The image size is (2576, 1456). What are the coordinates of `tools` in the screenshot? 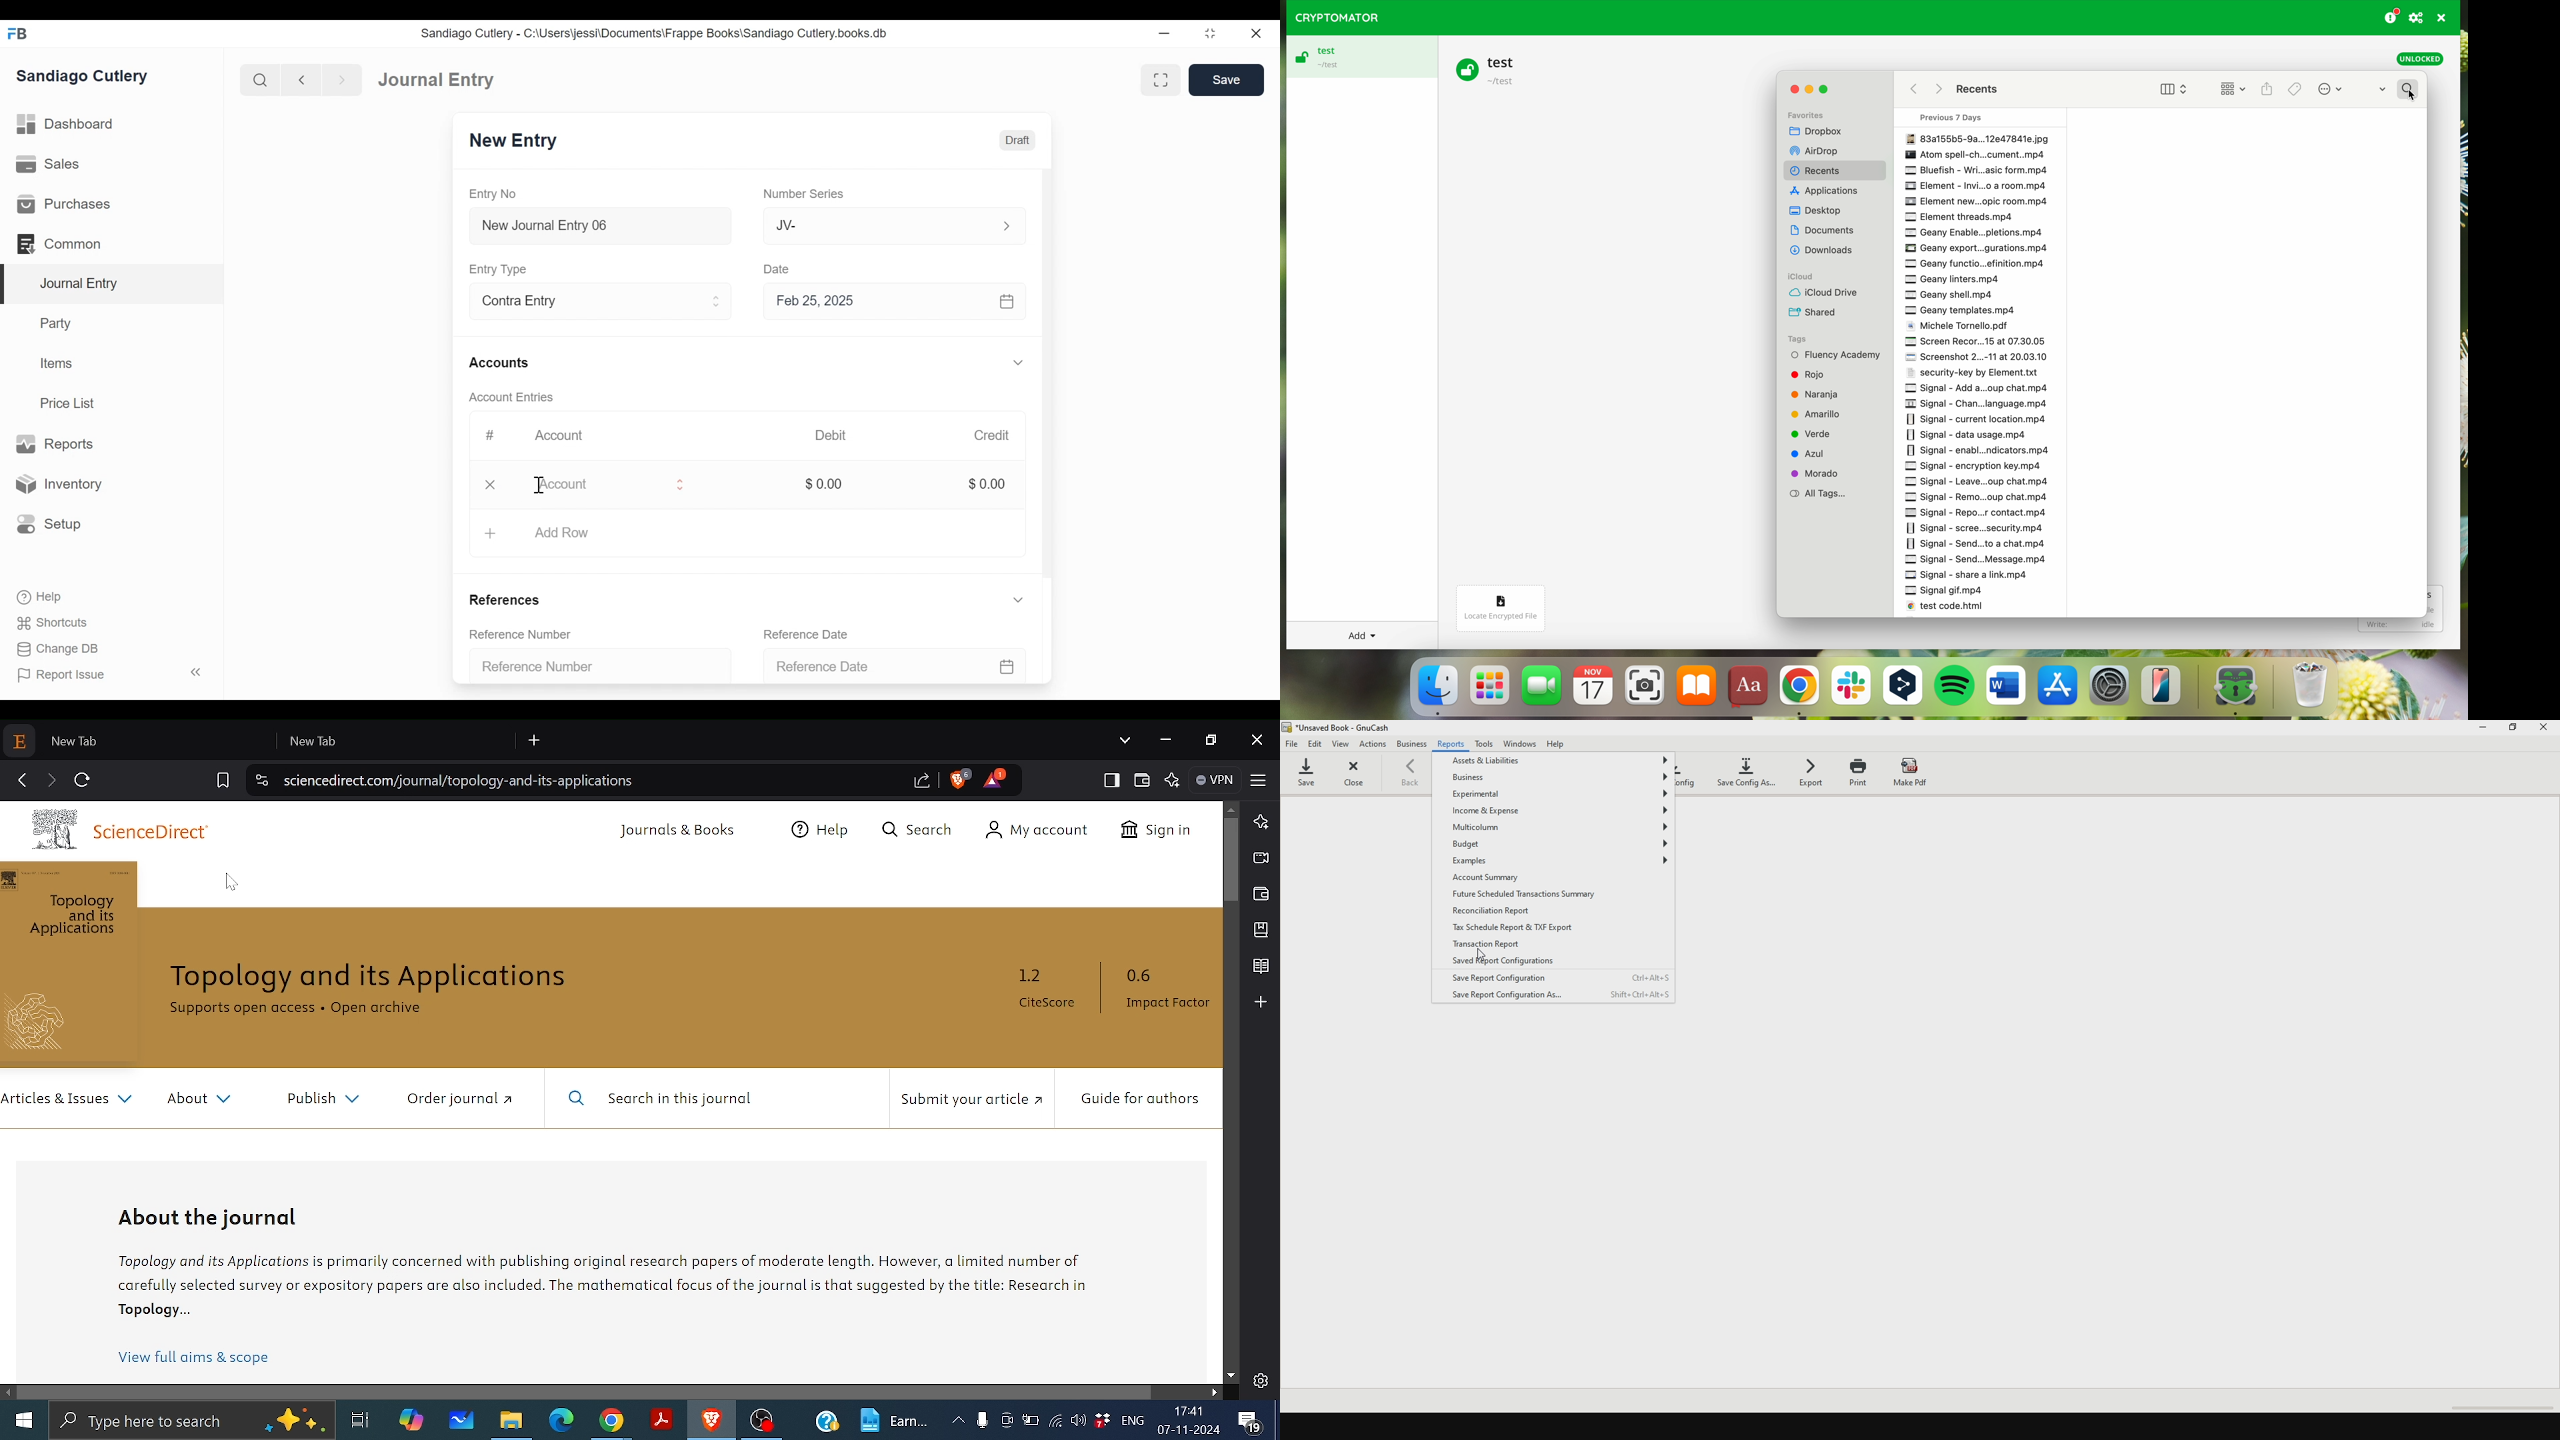 It's located at (1485, 744).